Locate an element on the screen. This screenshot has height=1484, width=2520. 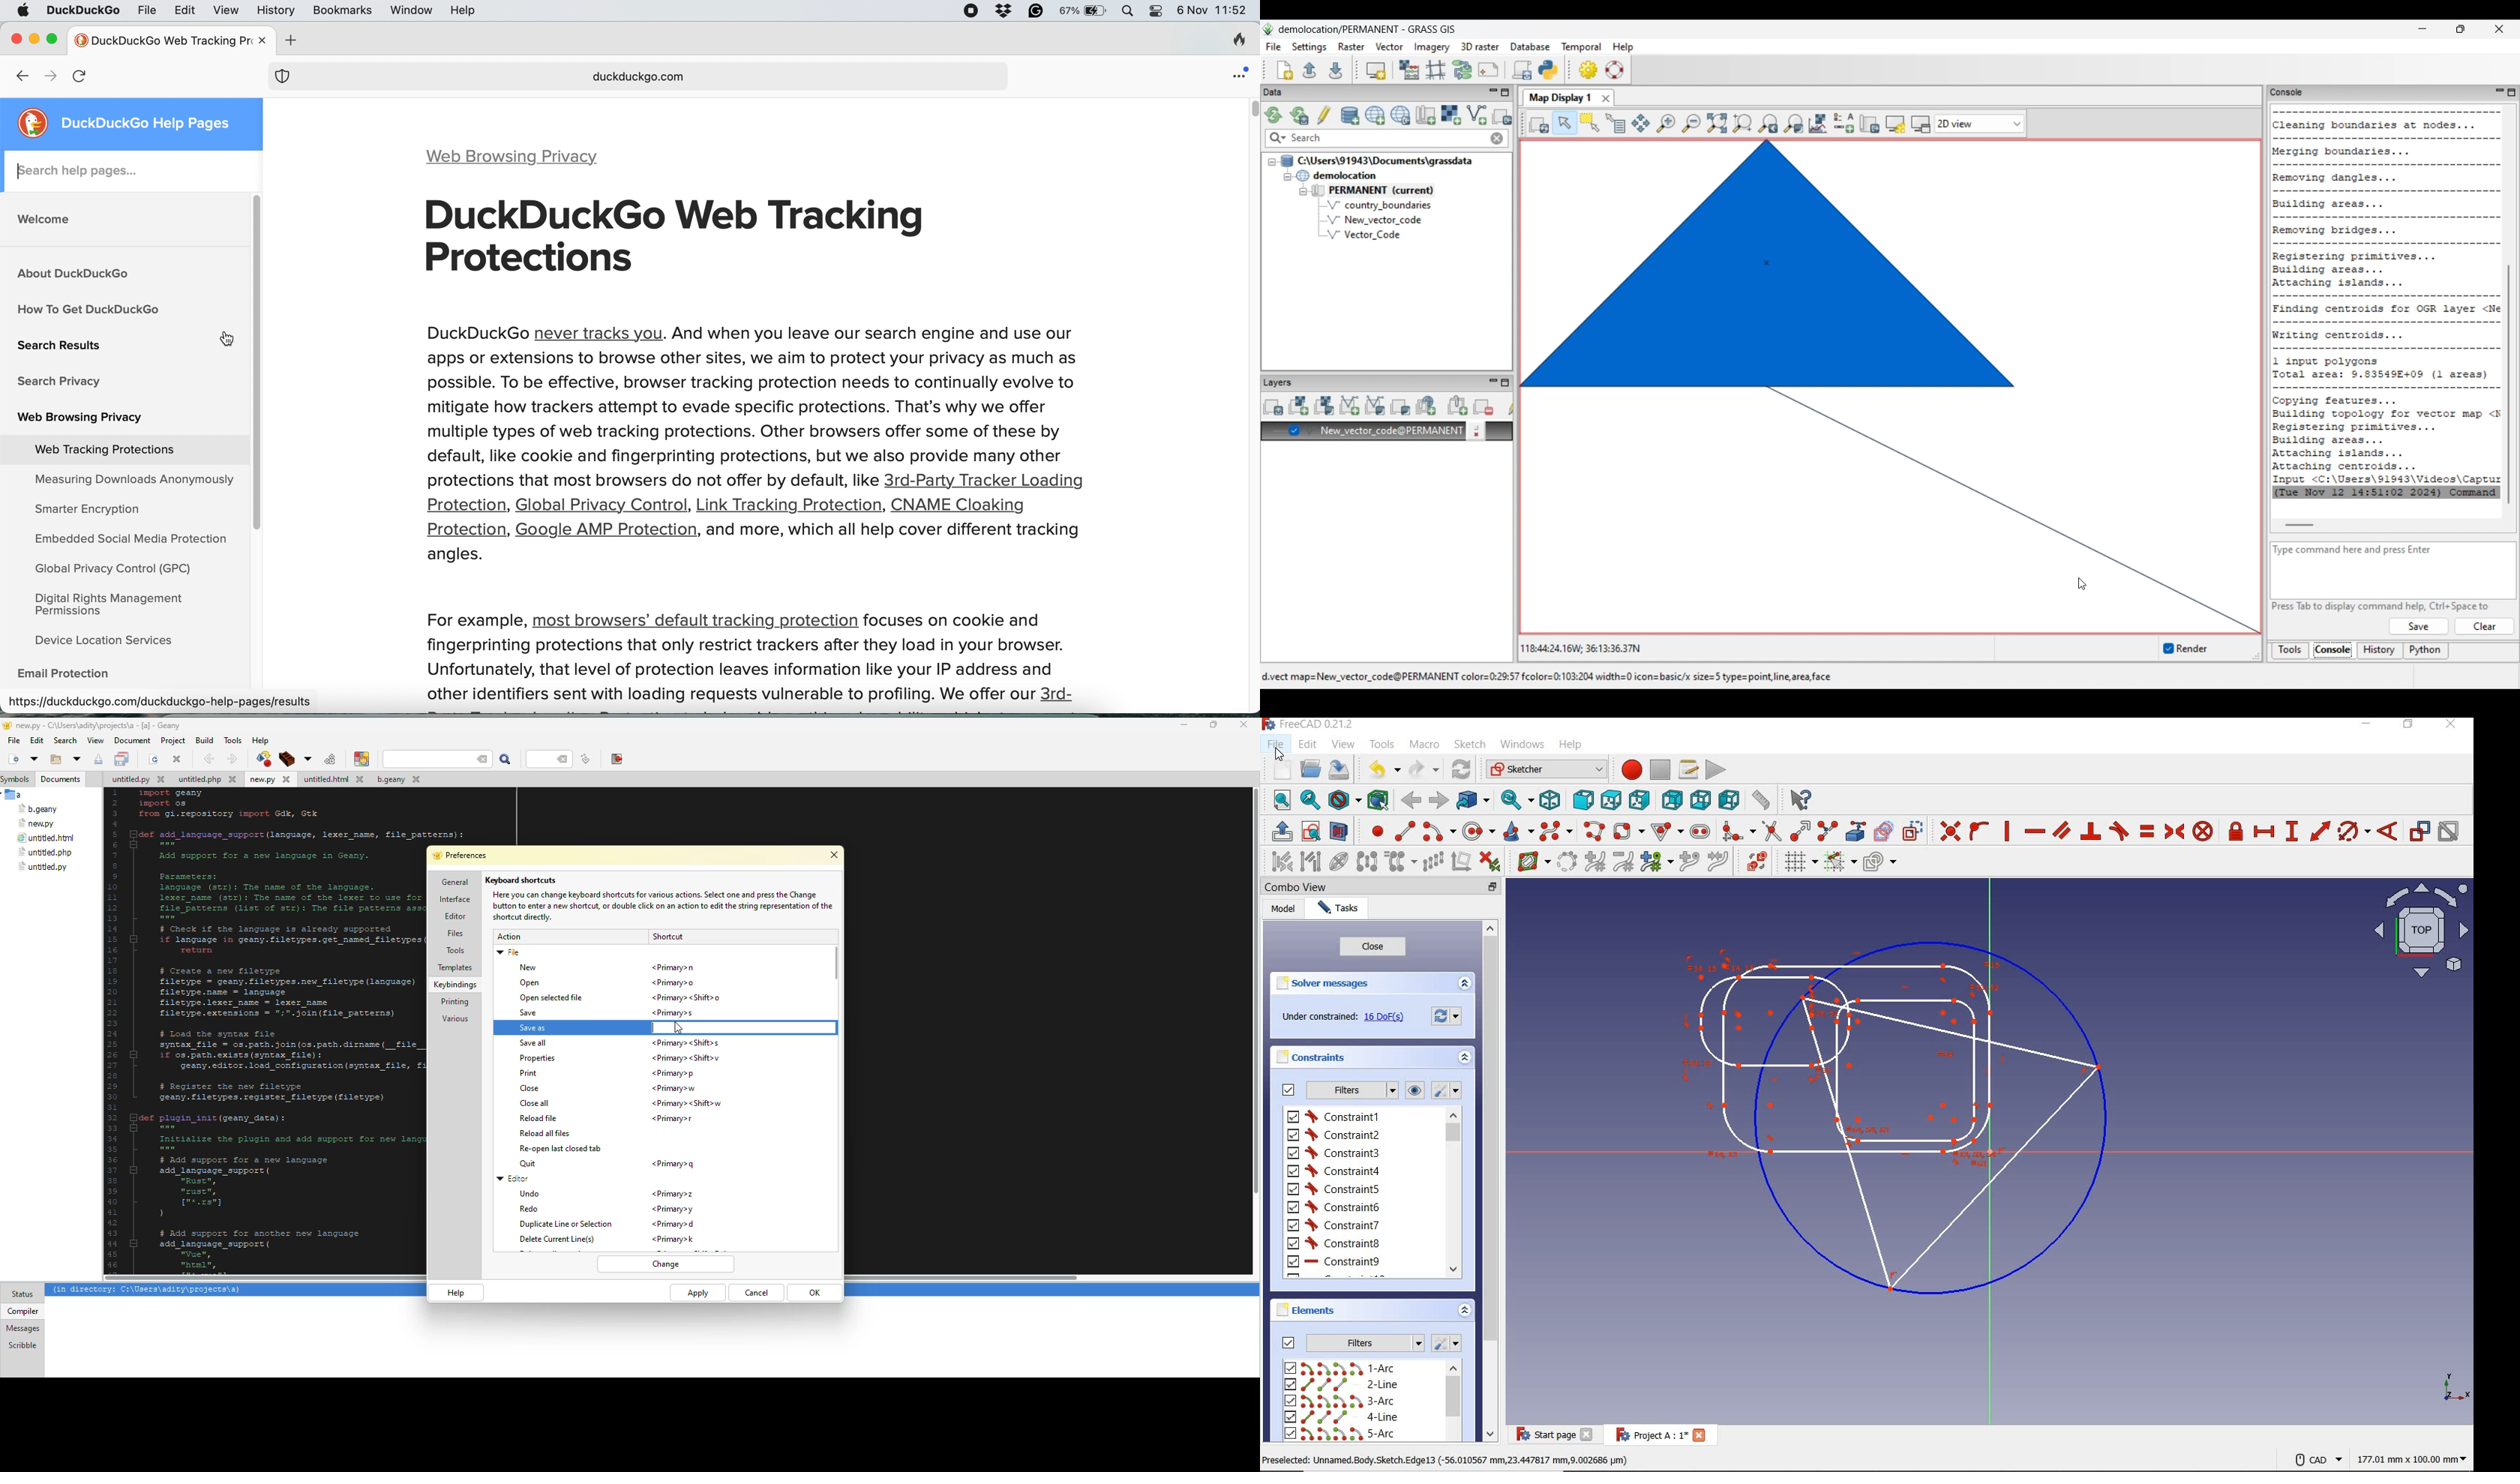
general is located at coordinates (453, 882).